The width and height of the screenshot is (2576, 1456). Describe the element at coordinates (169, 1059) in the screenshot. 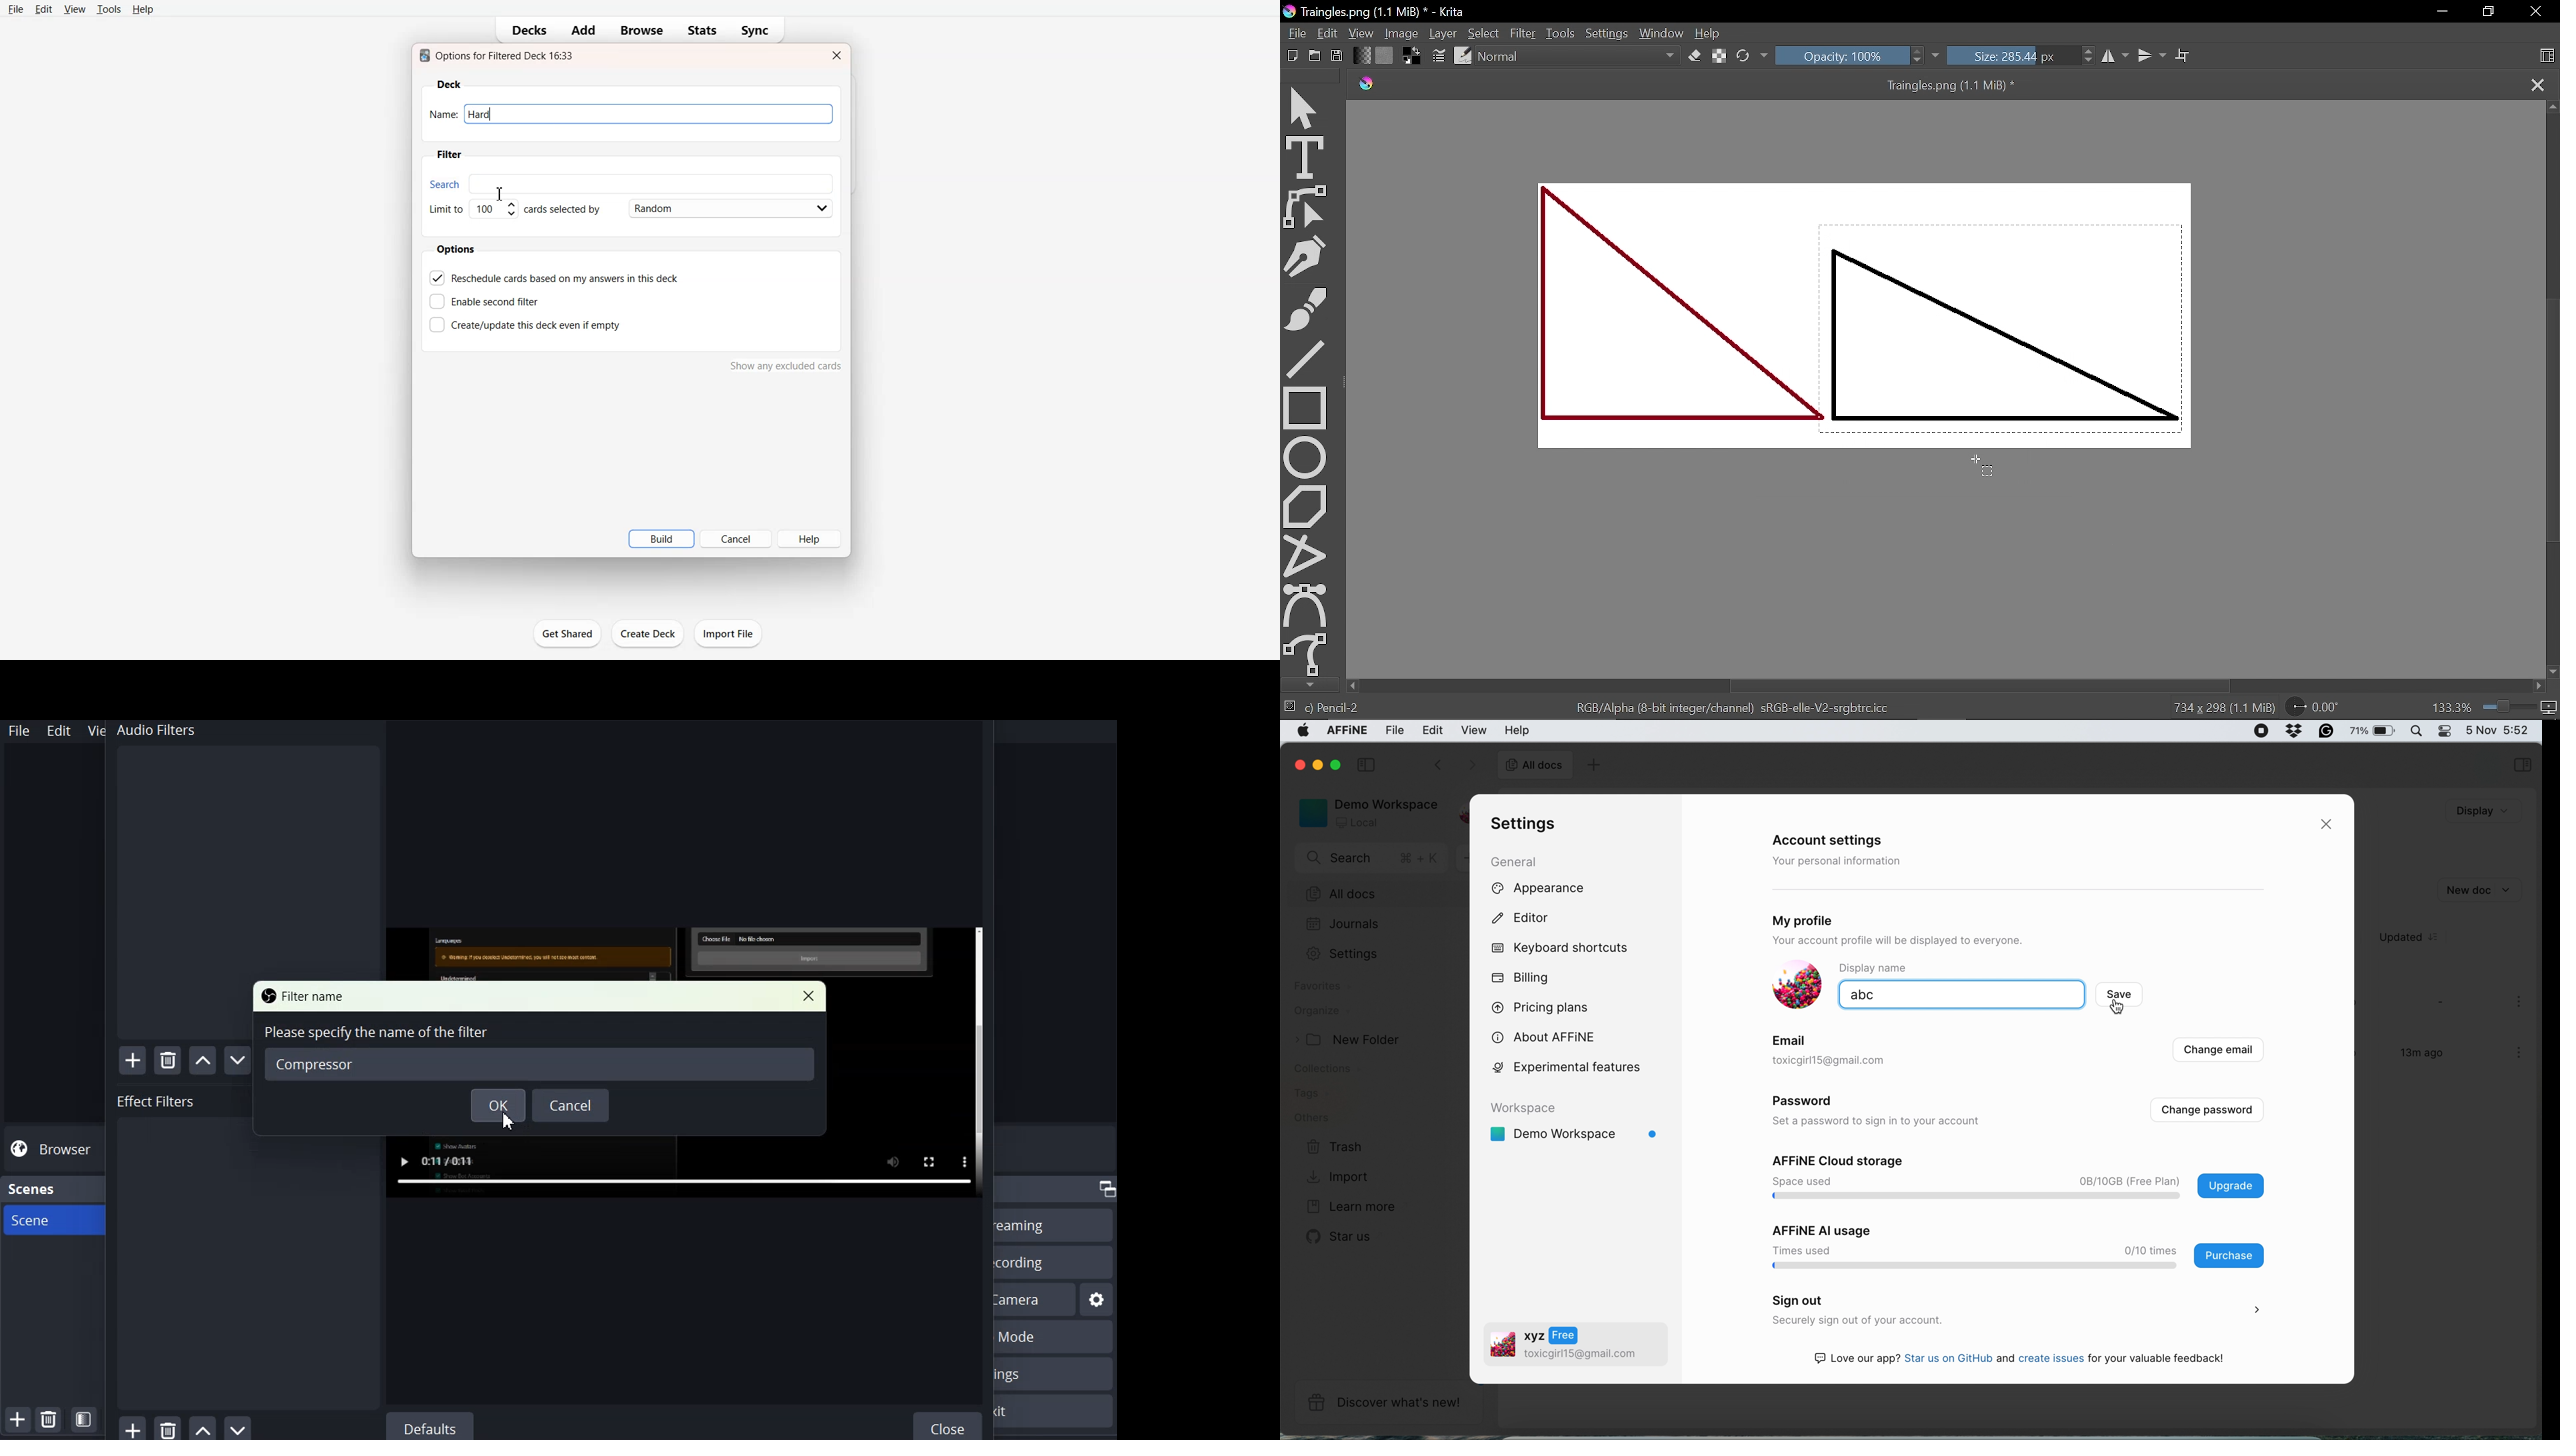

I see `Remove Filter` at that location.